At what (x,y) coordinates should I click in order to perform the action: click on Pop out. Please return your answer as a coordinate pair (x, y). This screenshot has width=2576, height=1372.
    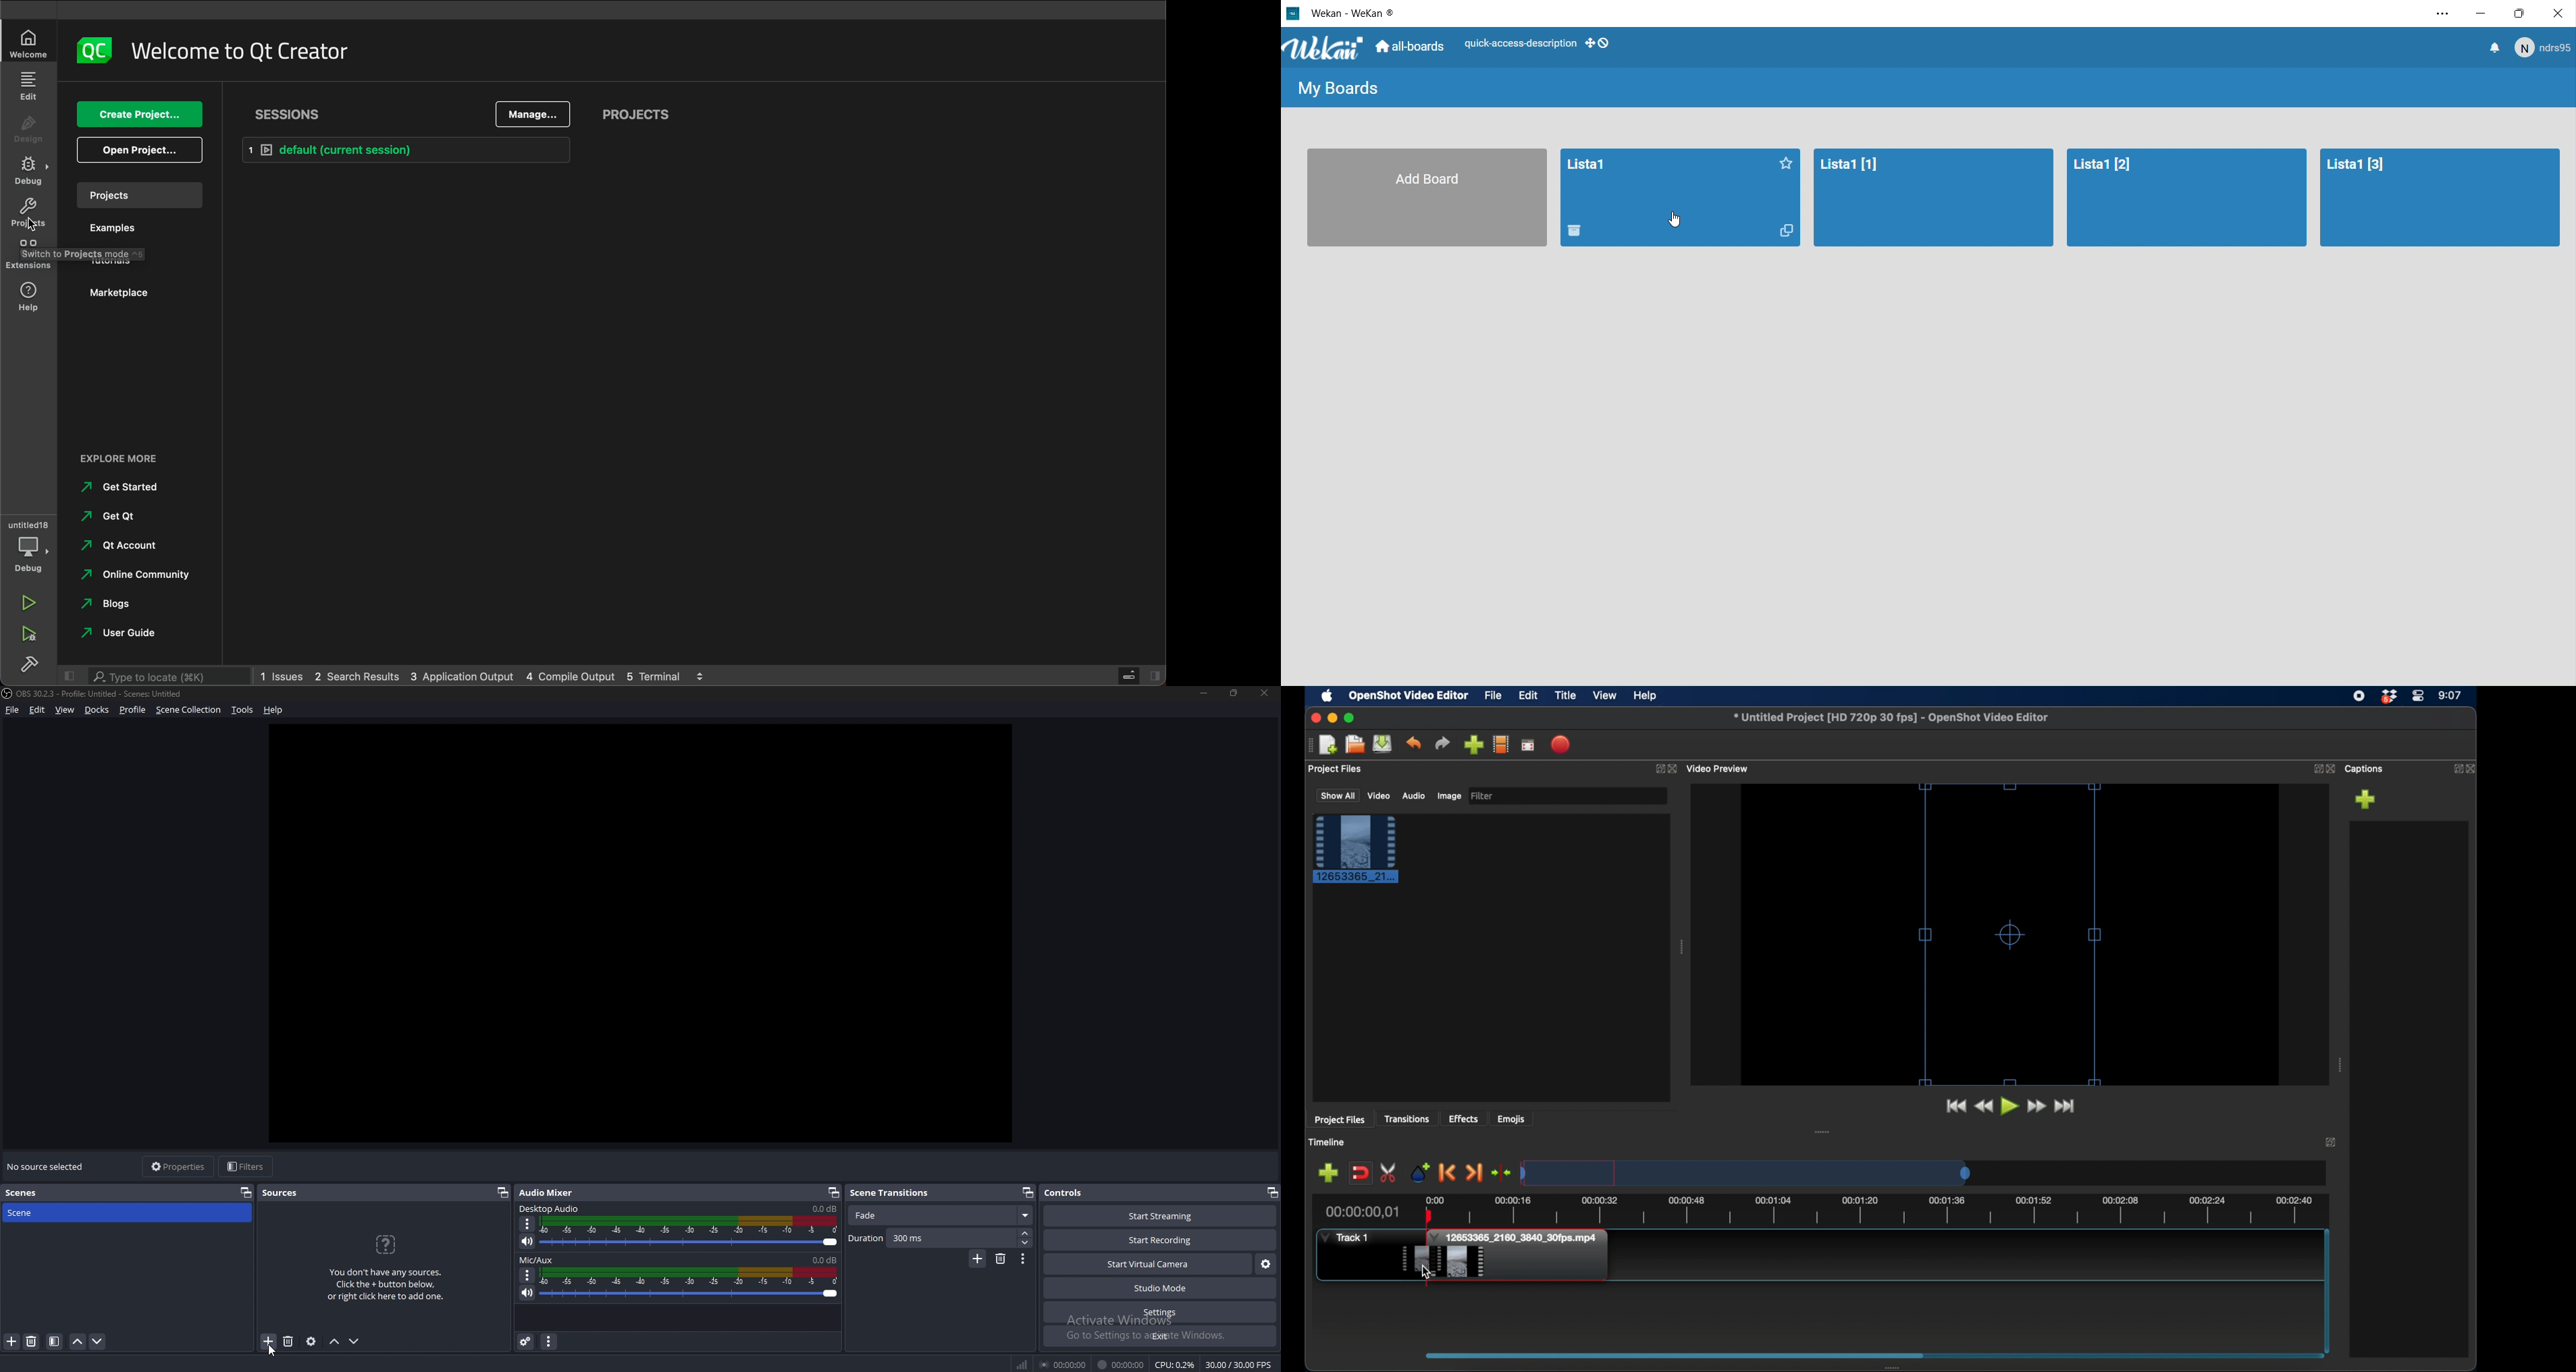
    Looking at the image, I should click on (502, 1193).